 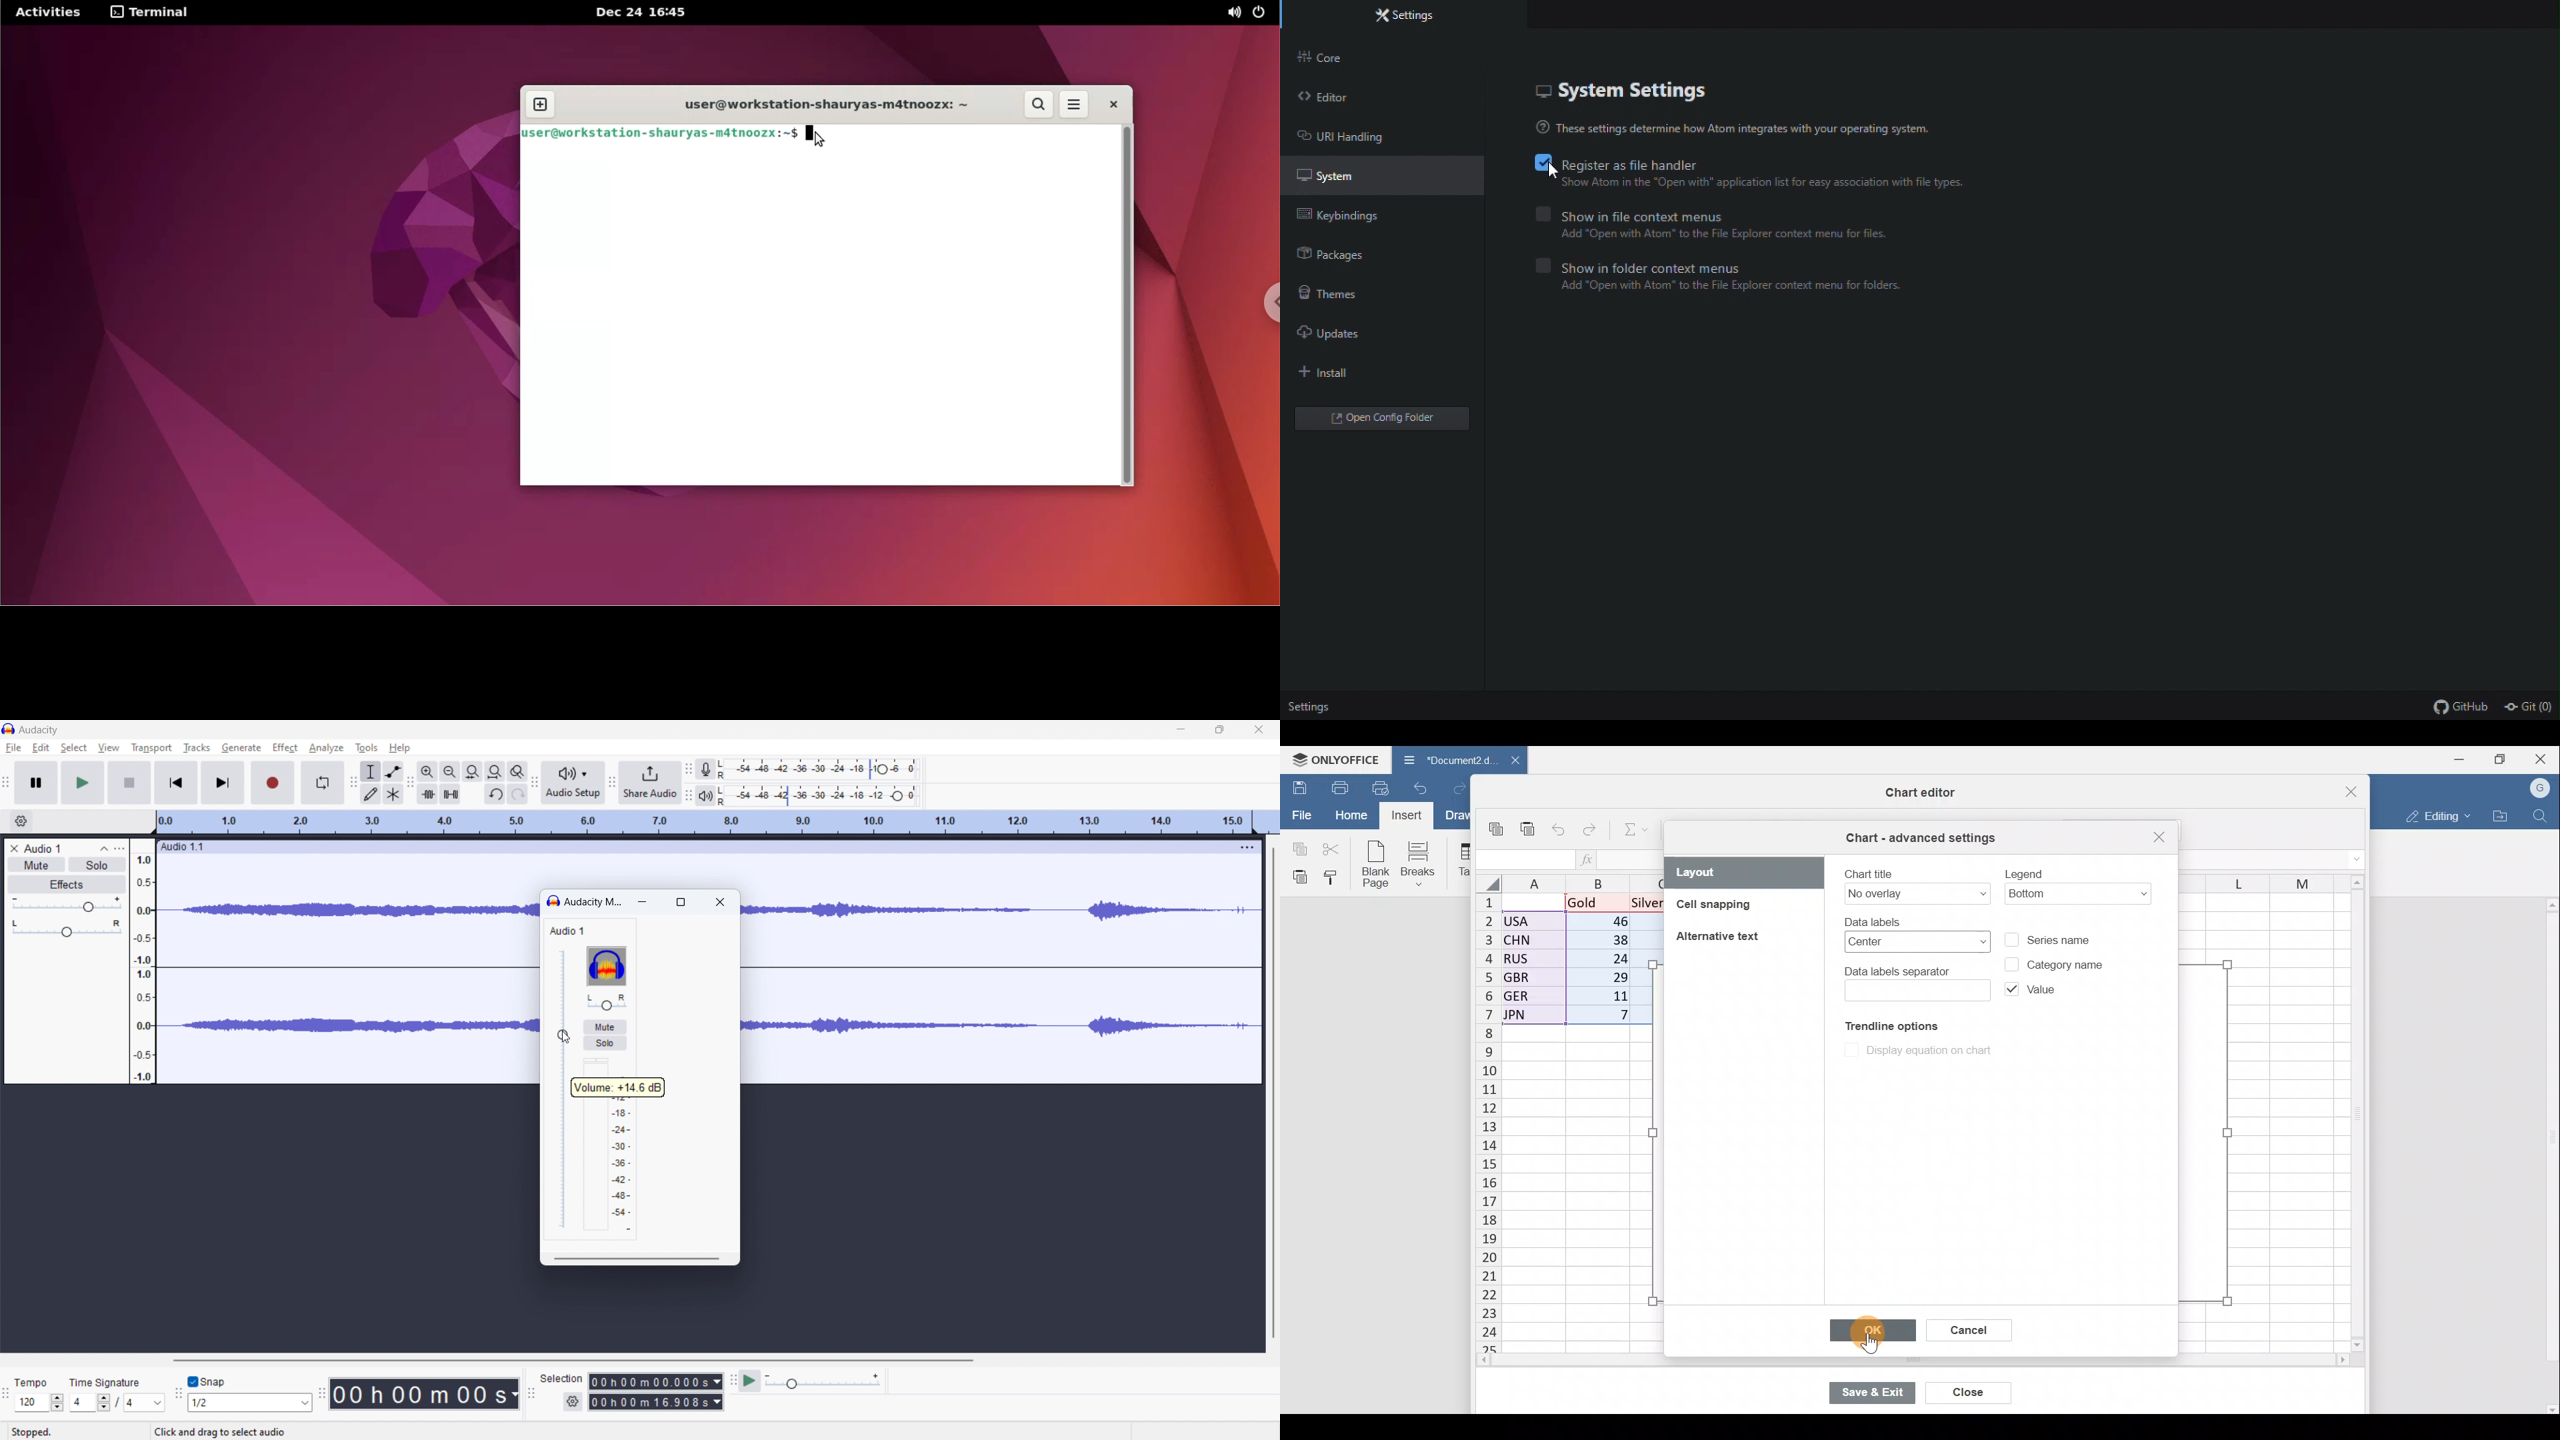 I want to click on Close, so click(x=1971, y=1394).